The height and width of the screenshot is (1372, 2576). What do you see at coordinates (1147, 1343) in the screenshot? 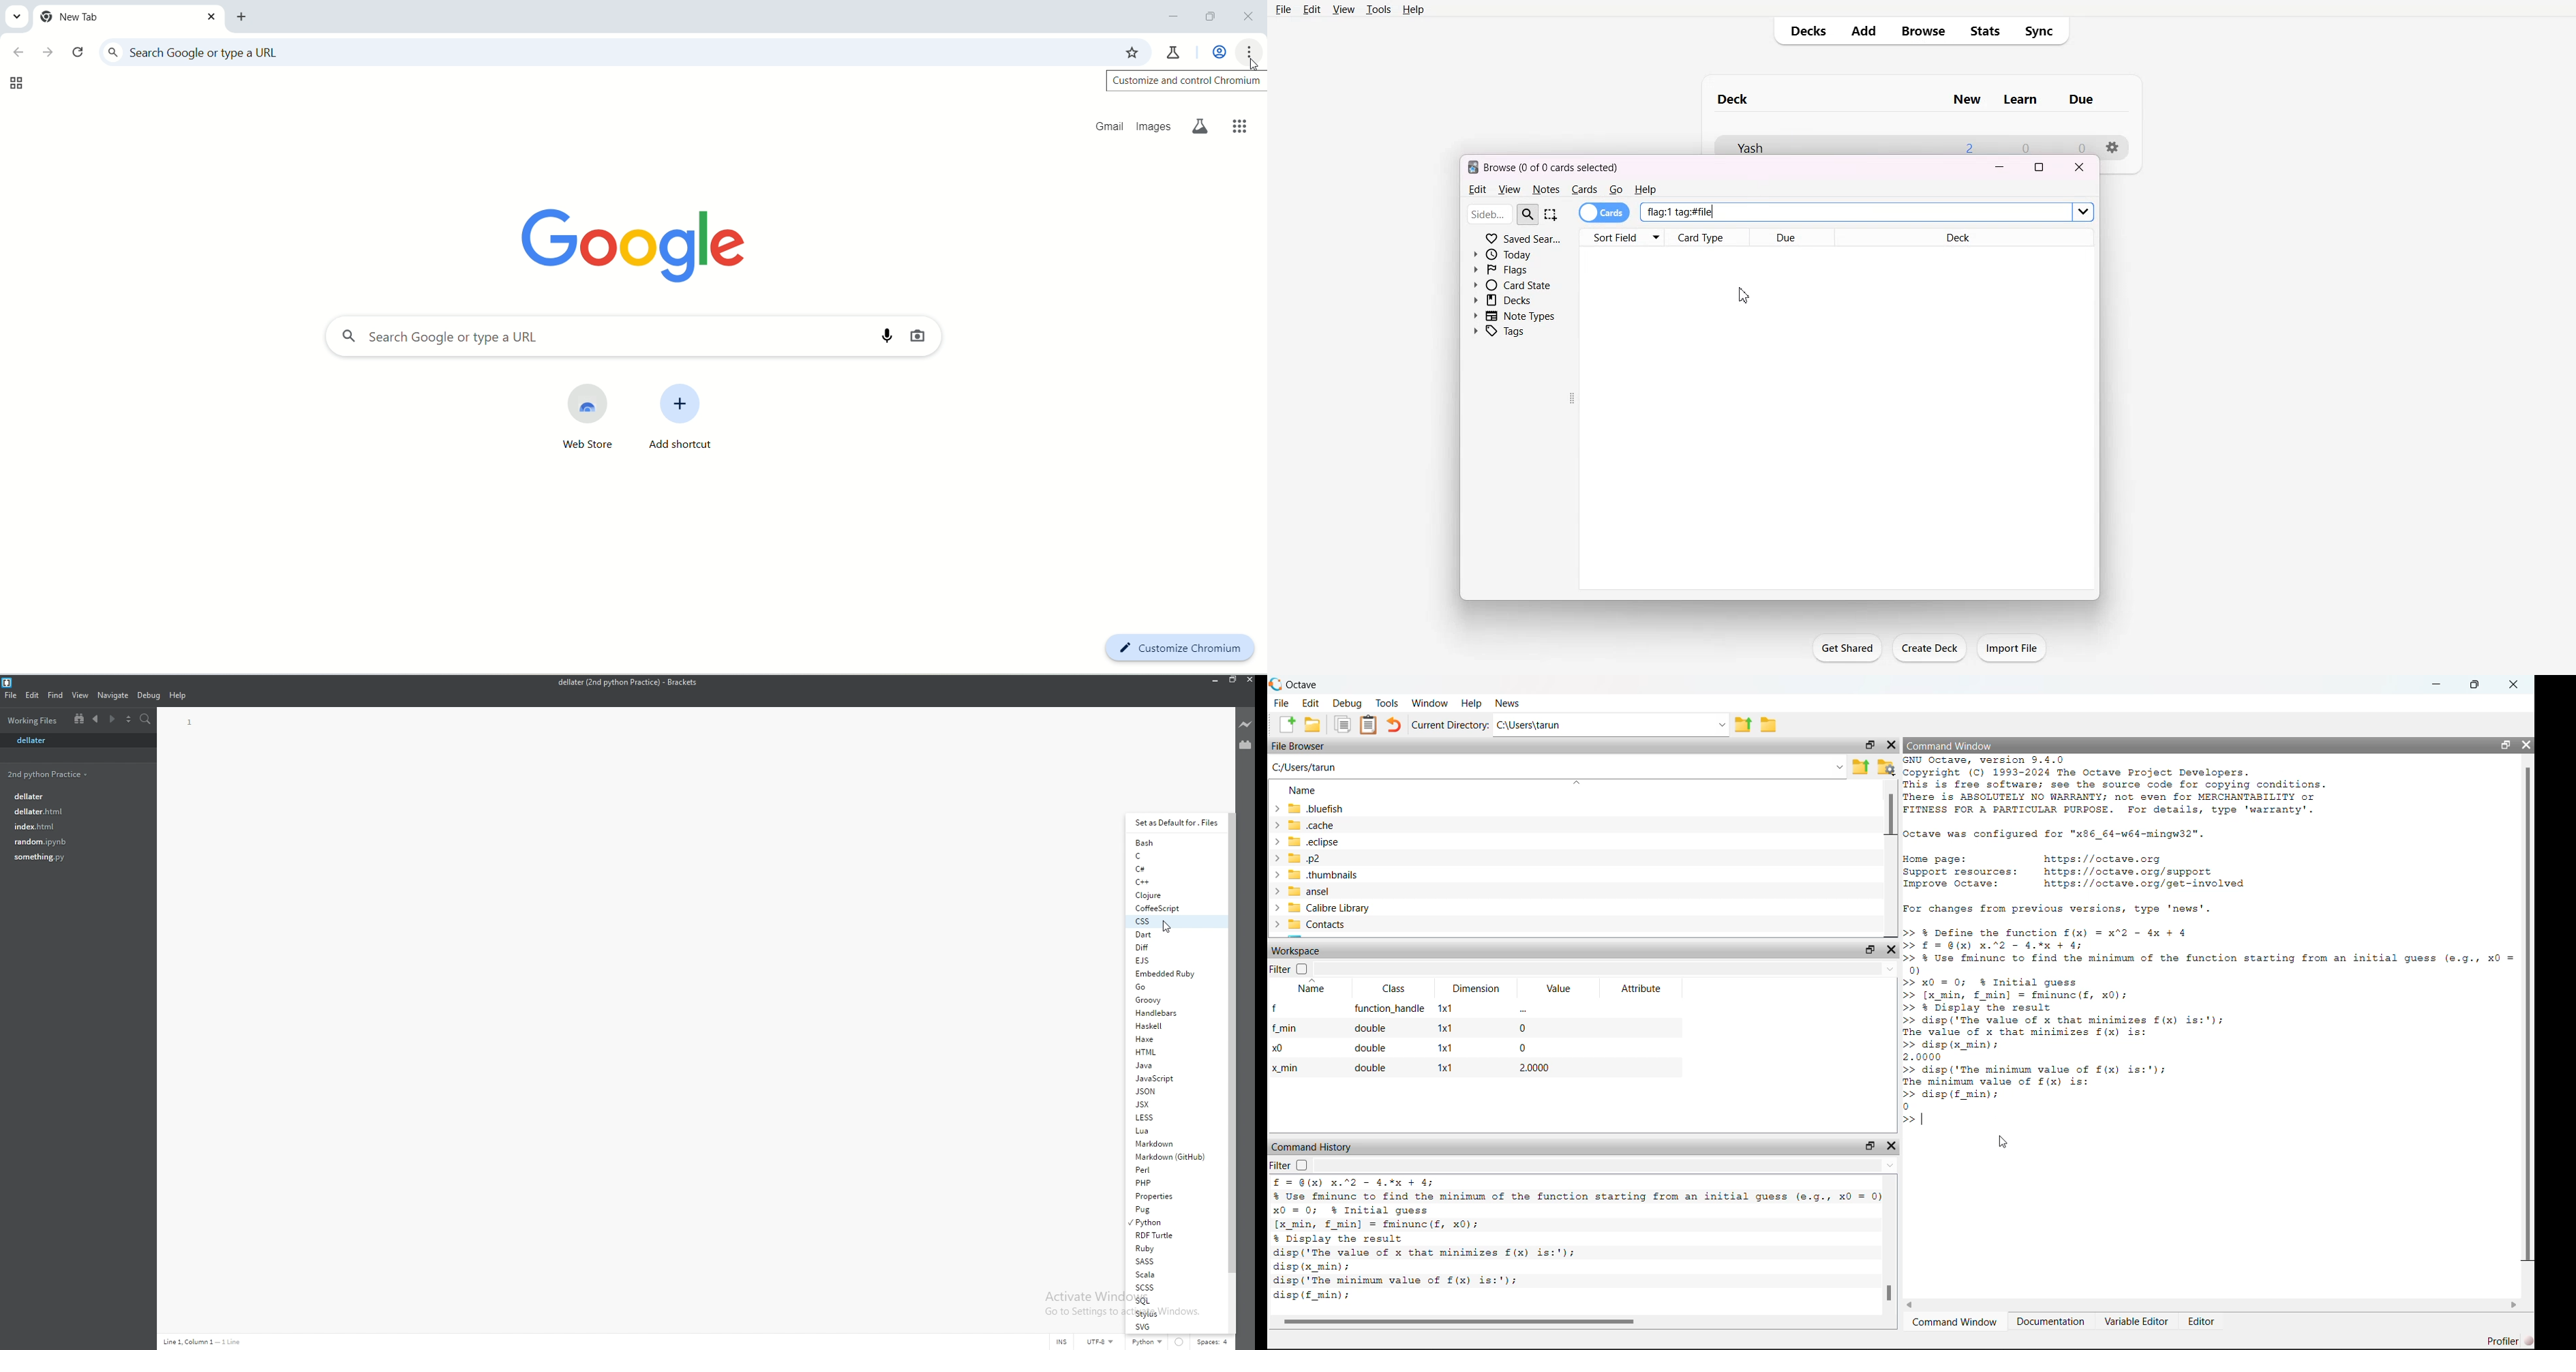
I see `language` at bounding box center [1147, 1343].